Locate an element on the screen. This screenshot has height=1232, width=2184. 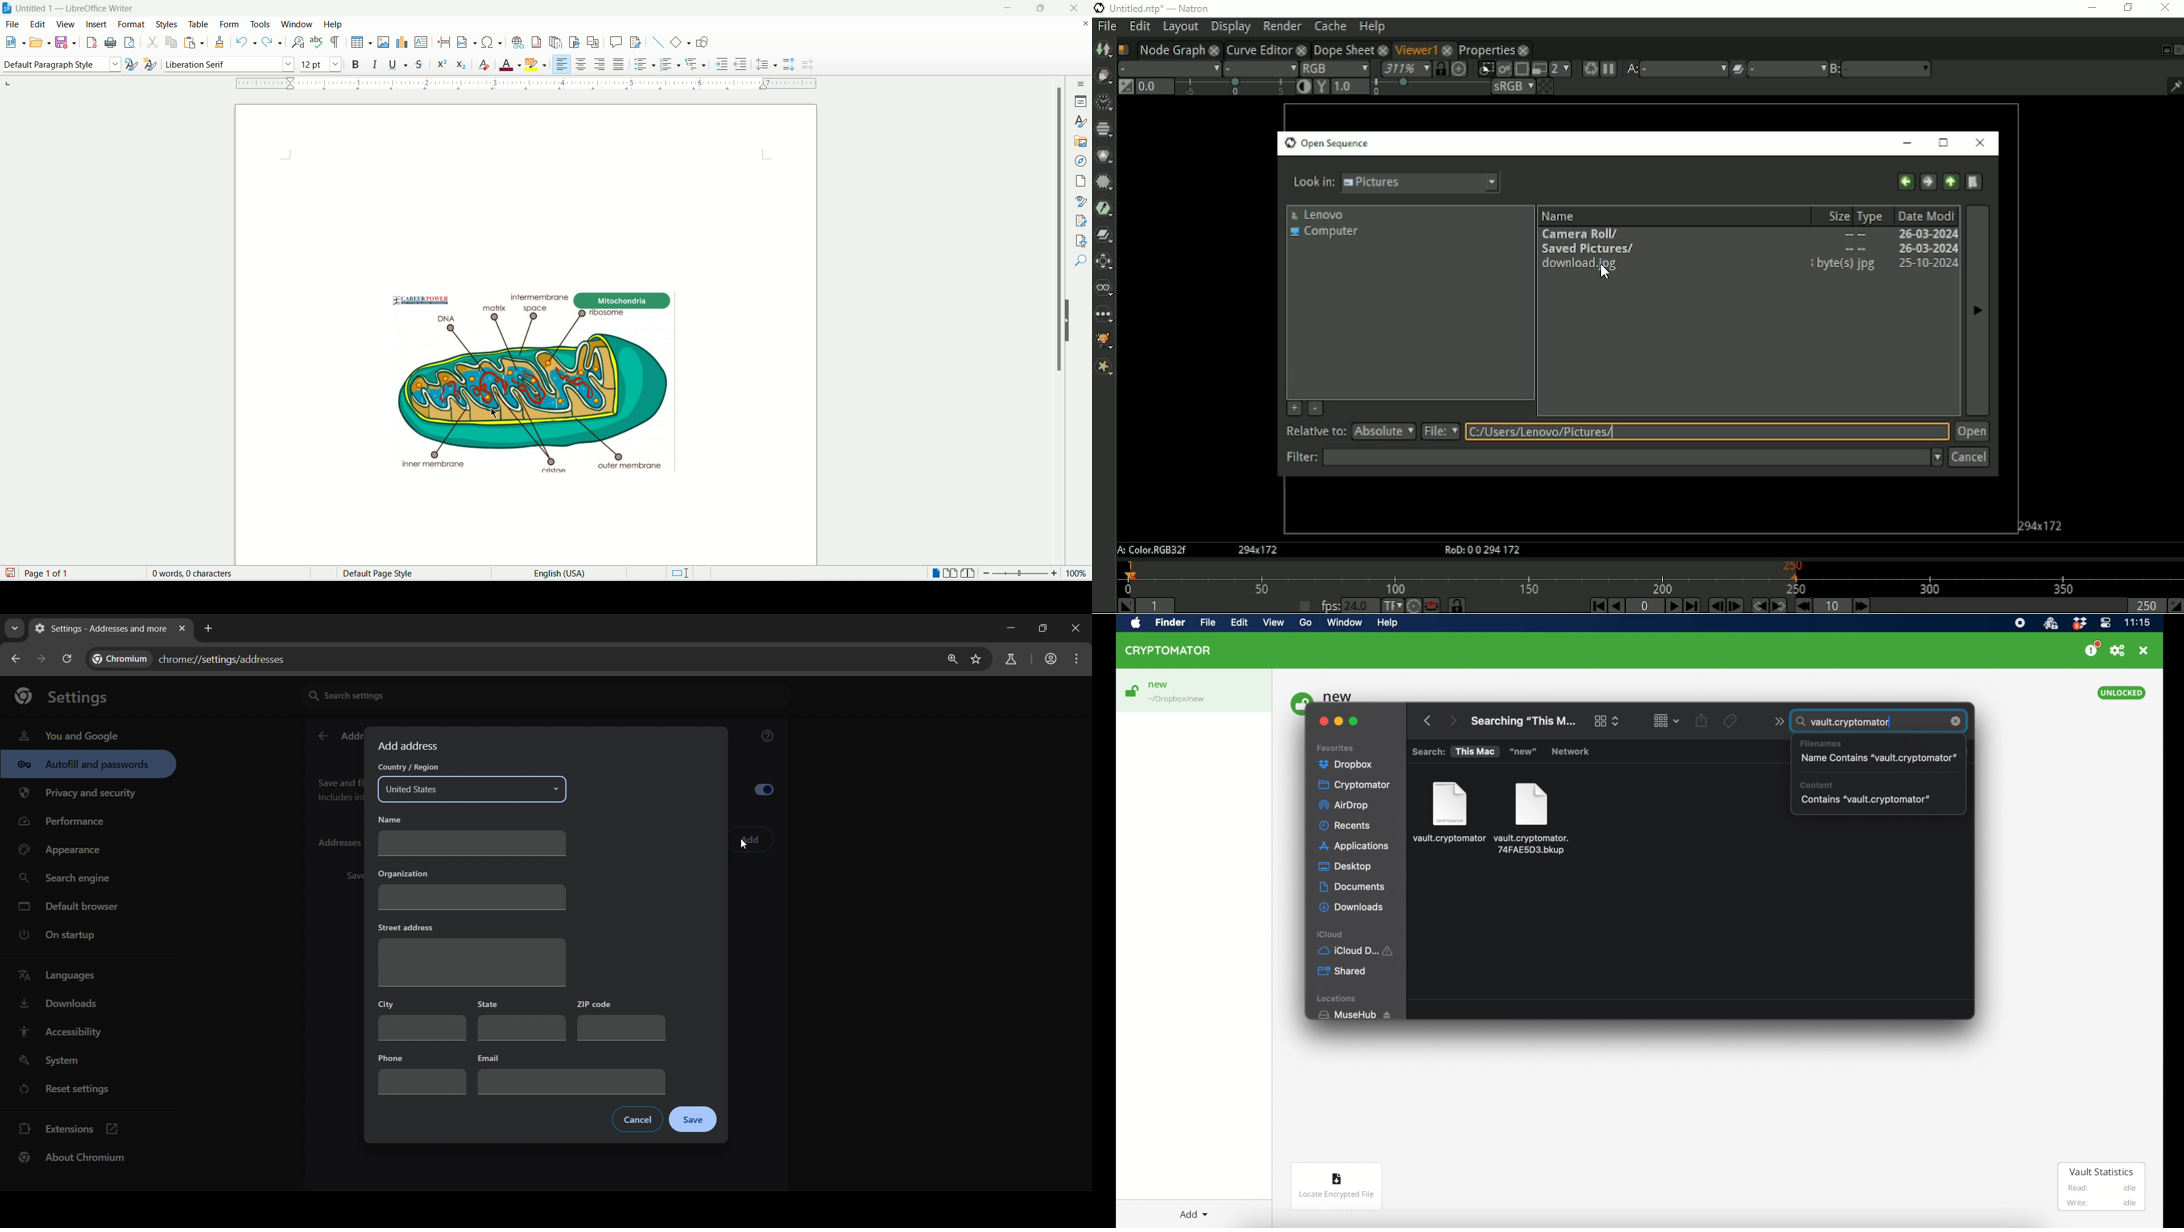
preferences is located at coordinates (2118, 651).